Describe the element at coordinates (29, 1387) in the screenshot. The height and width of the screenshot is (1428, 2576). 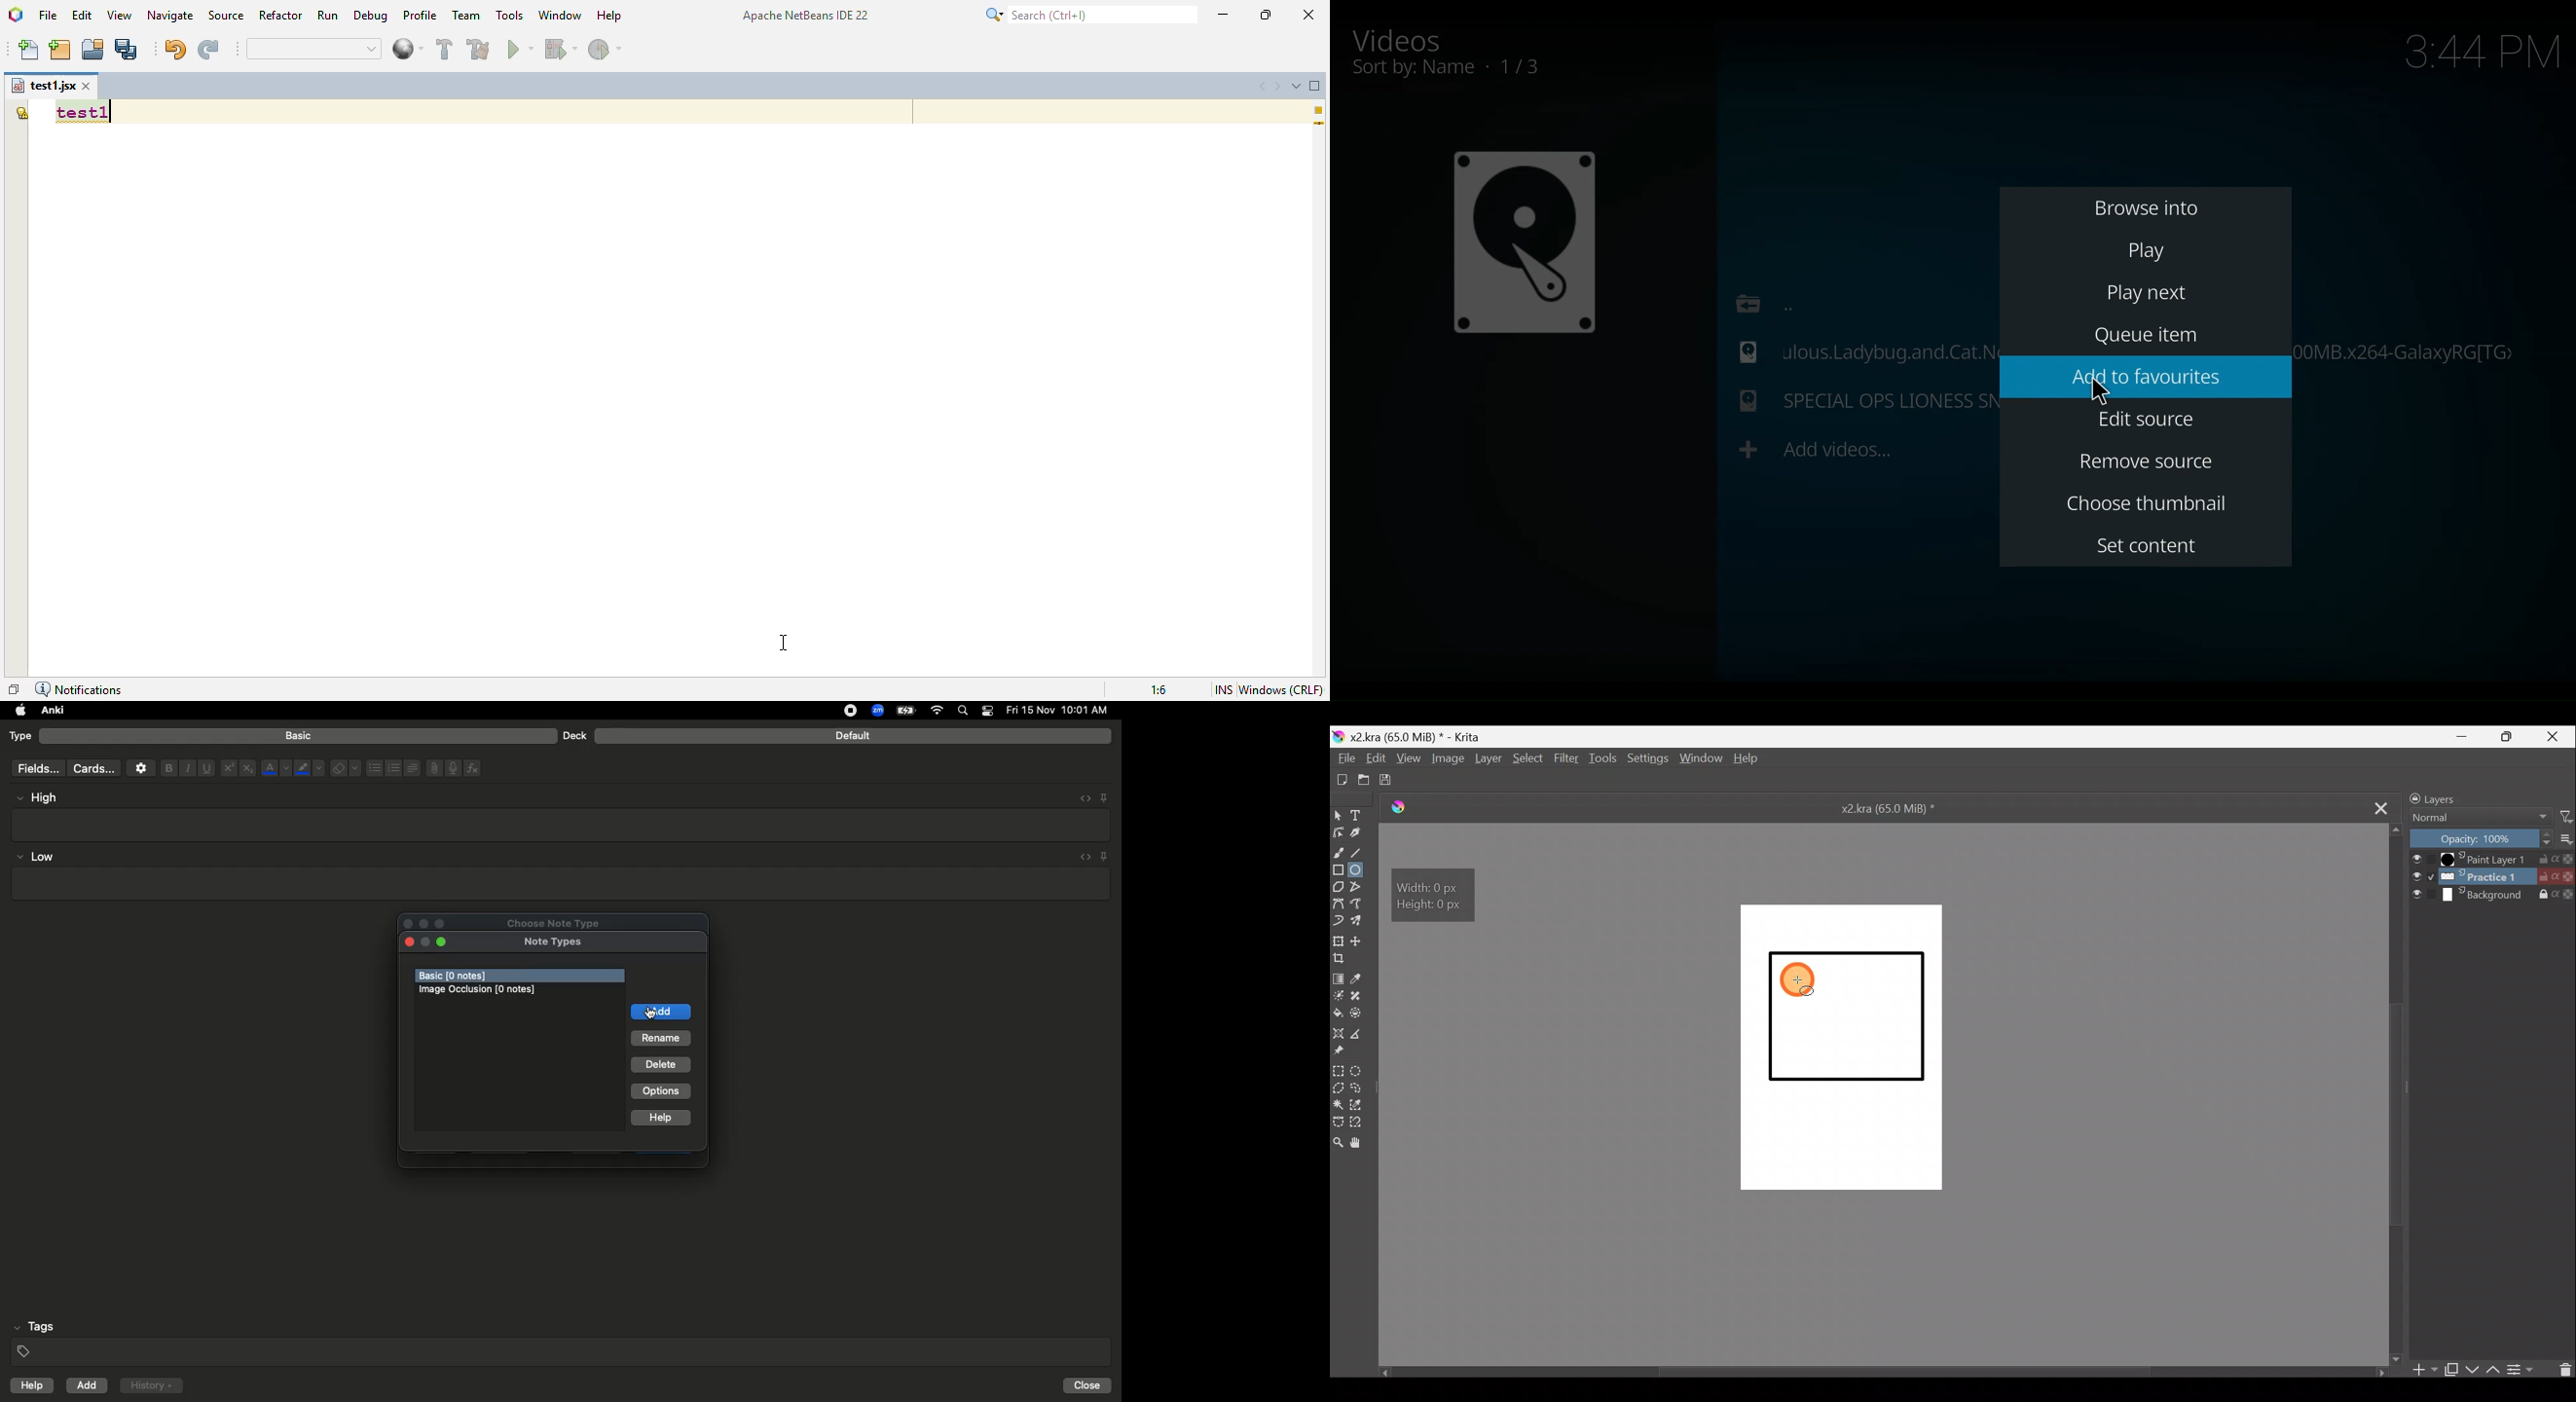
I see `help` at that location.